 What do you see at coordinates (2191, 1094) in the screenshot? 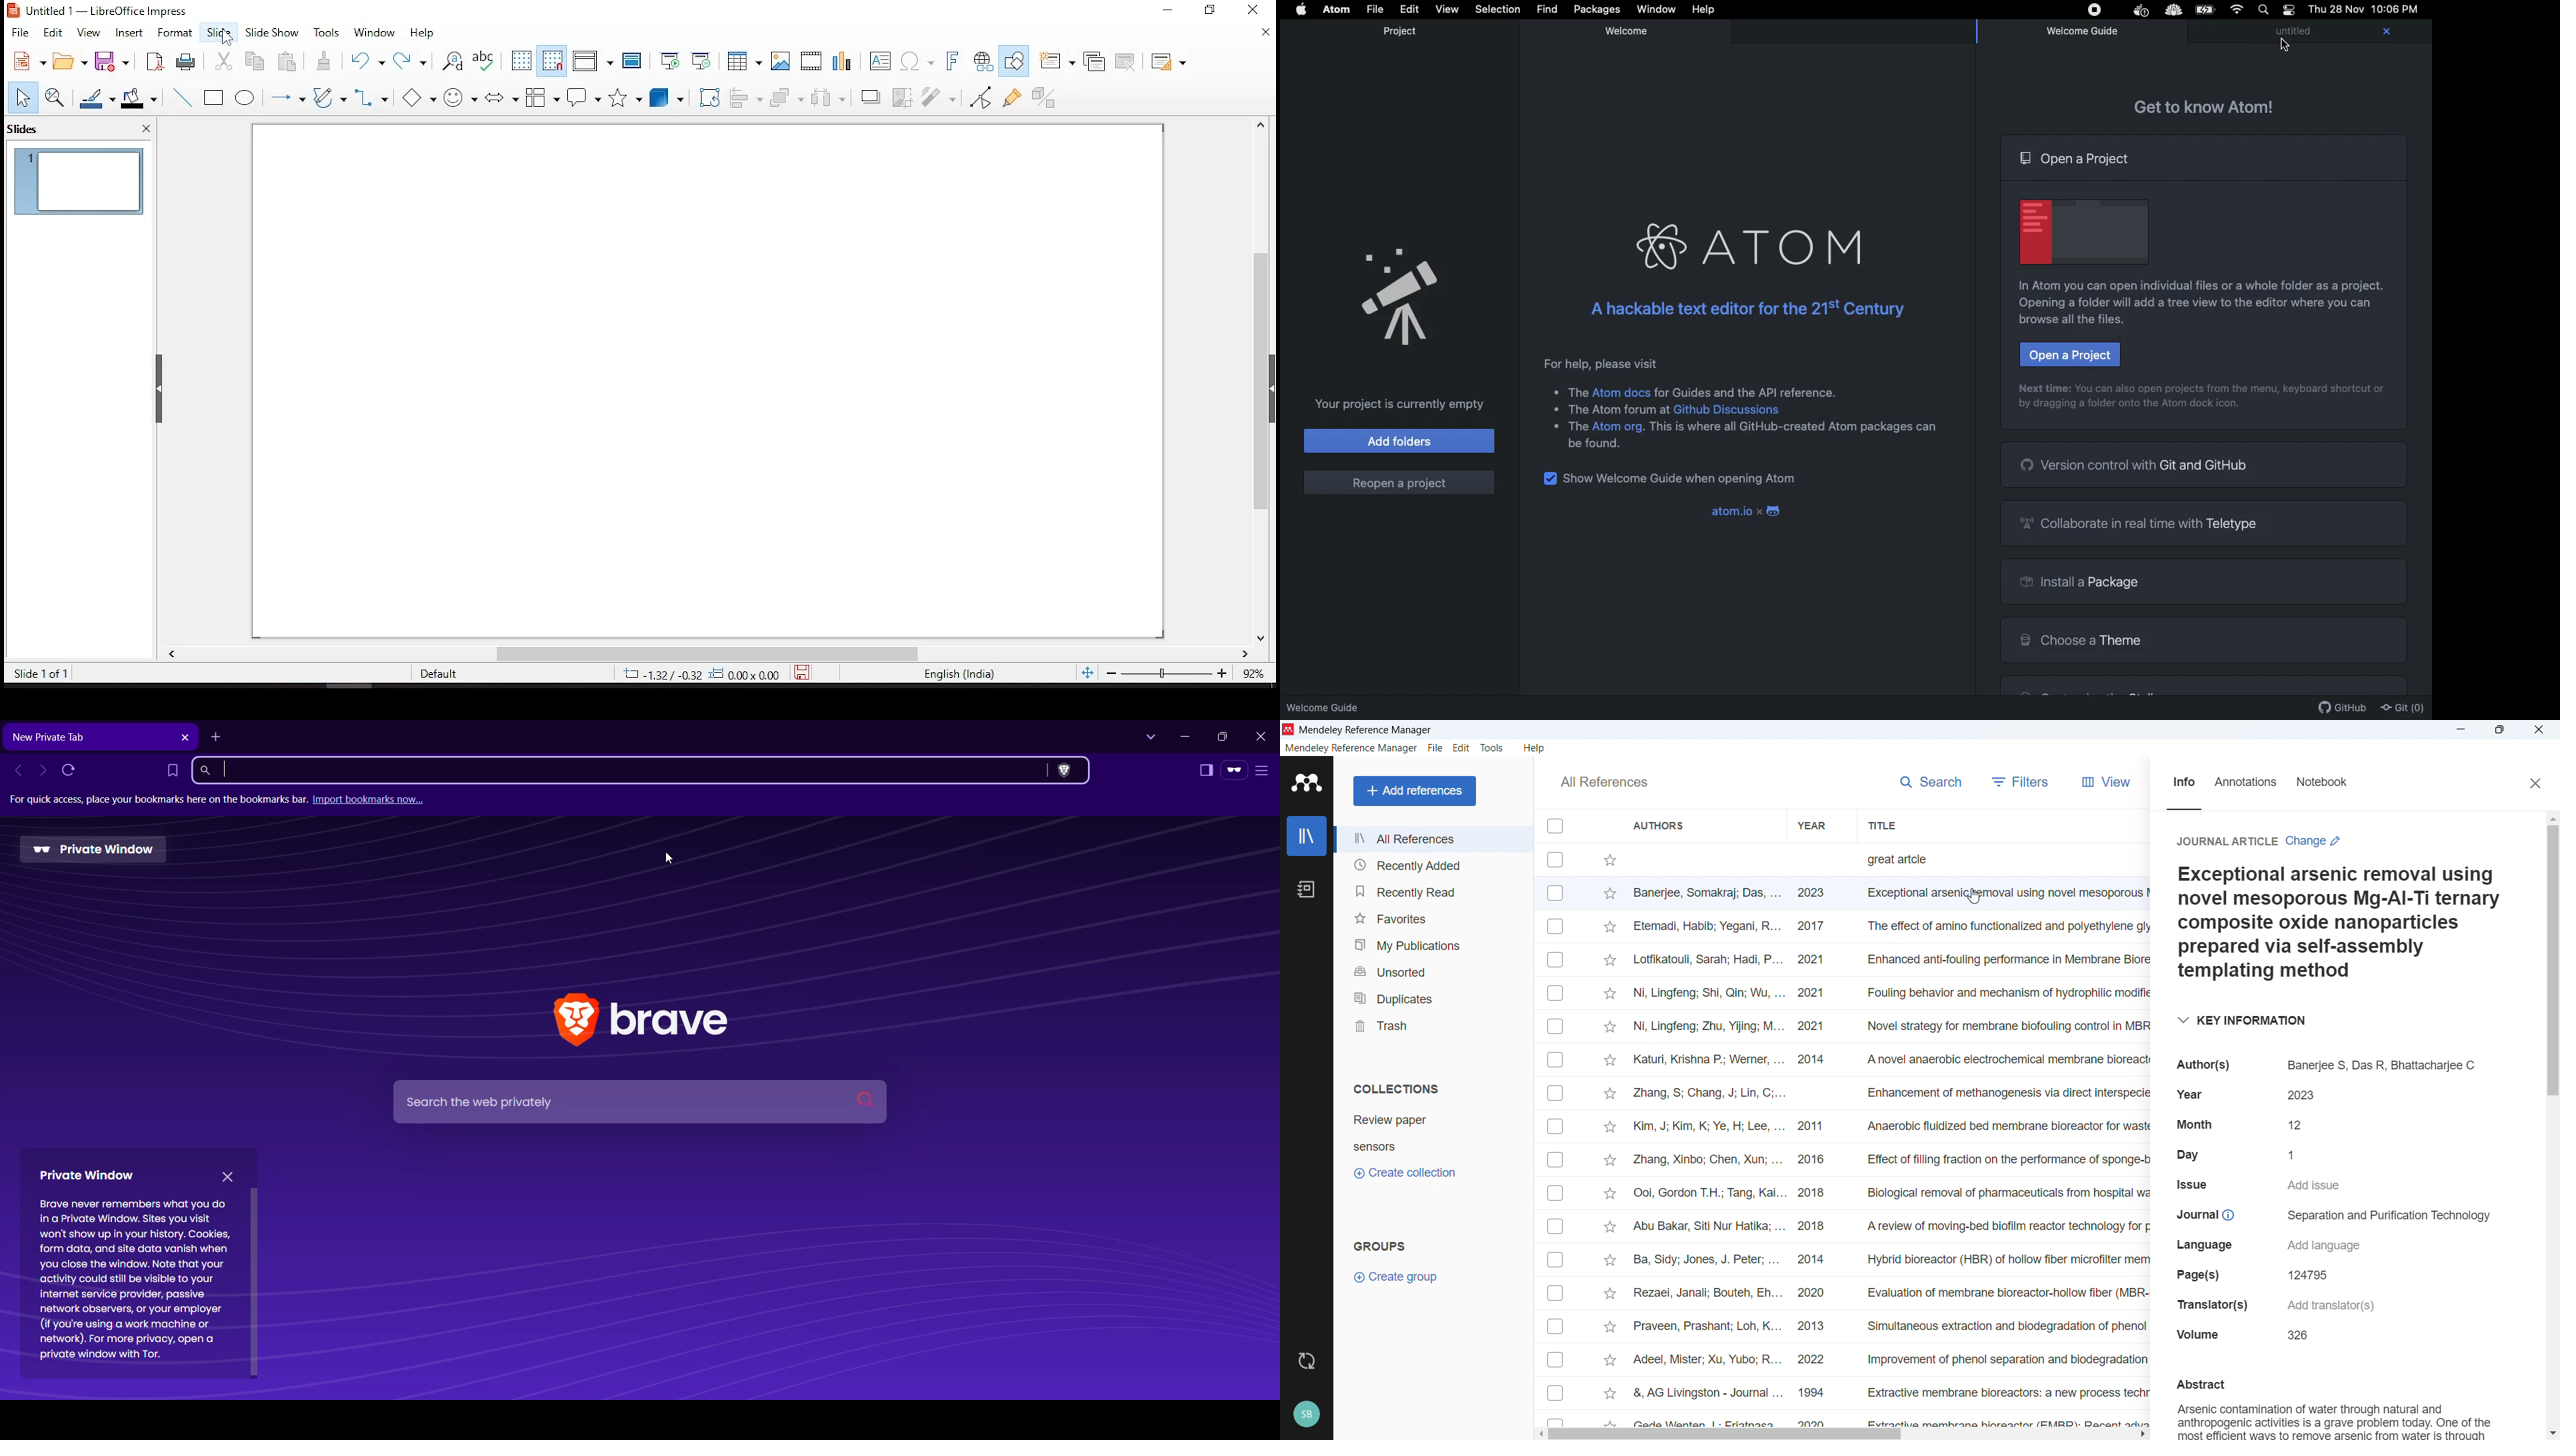
I see `year` at bounding box center [2191, 1094].